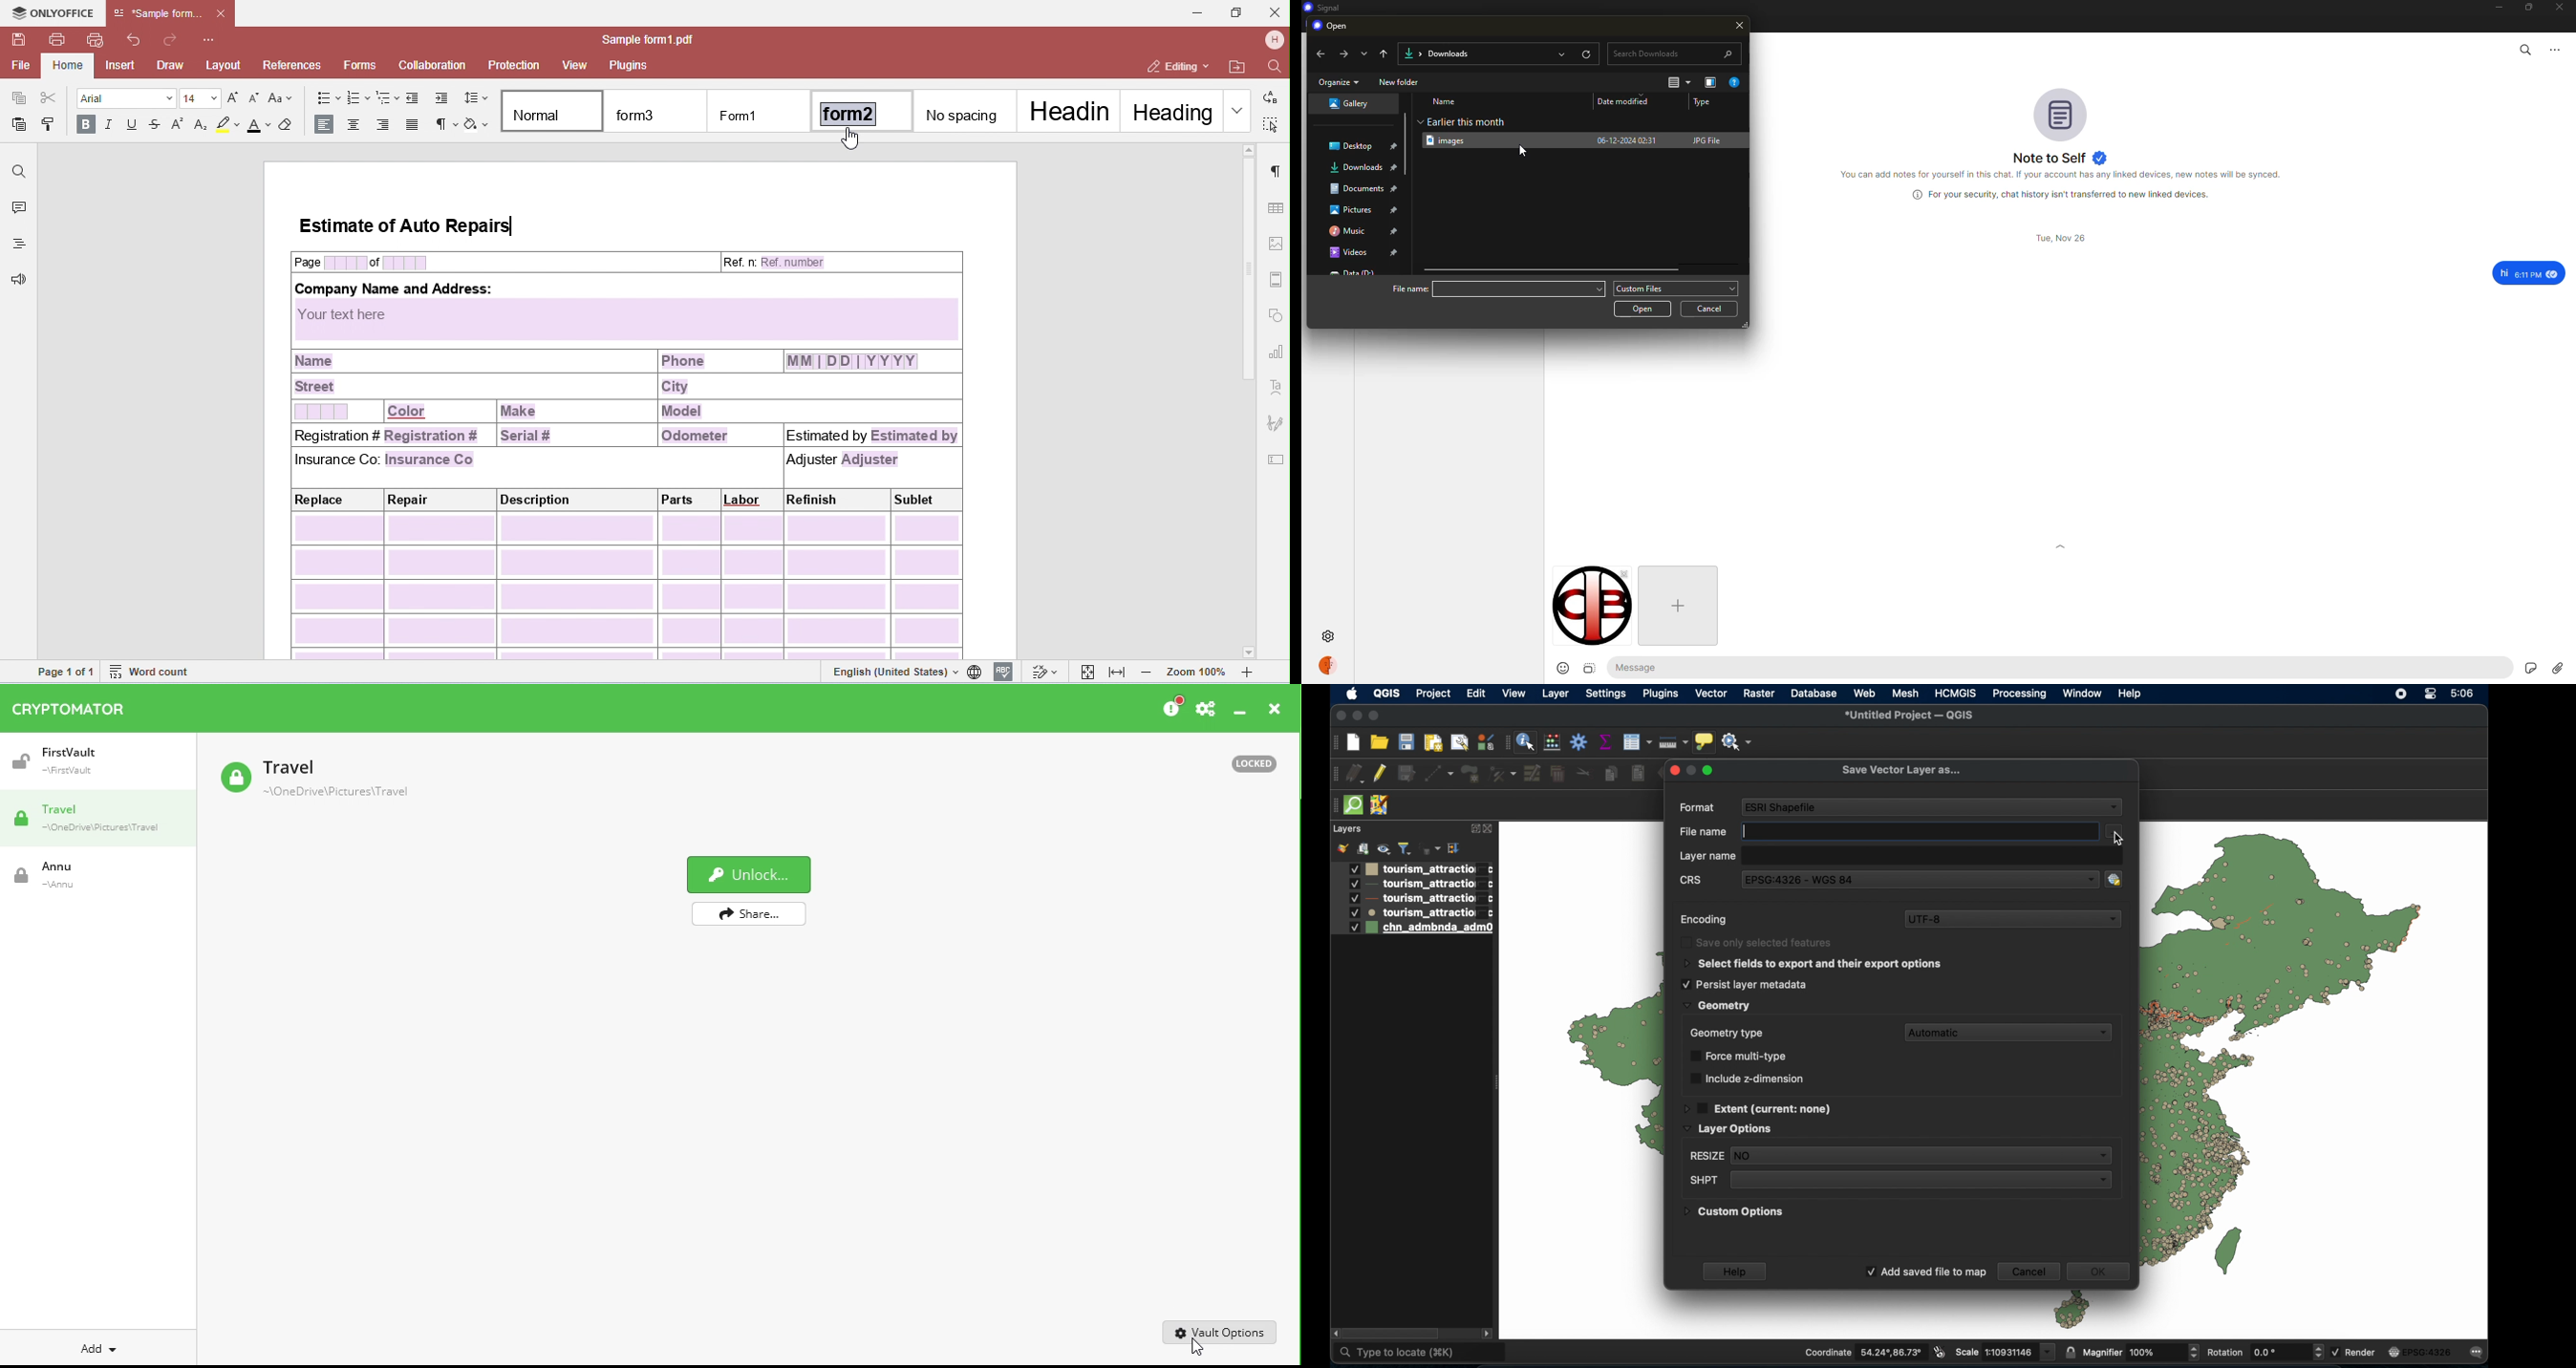  Describe the element at coordinates (1446, 101) in the screenshot. I see `name` at that location.